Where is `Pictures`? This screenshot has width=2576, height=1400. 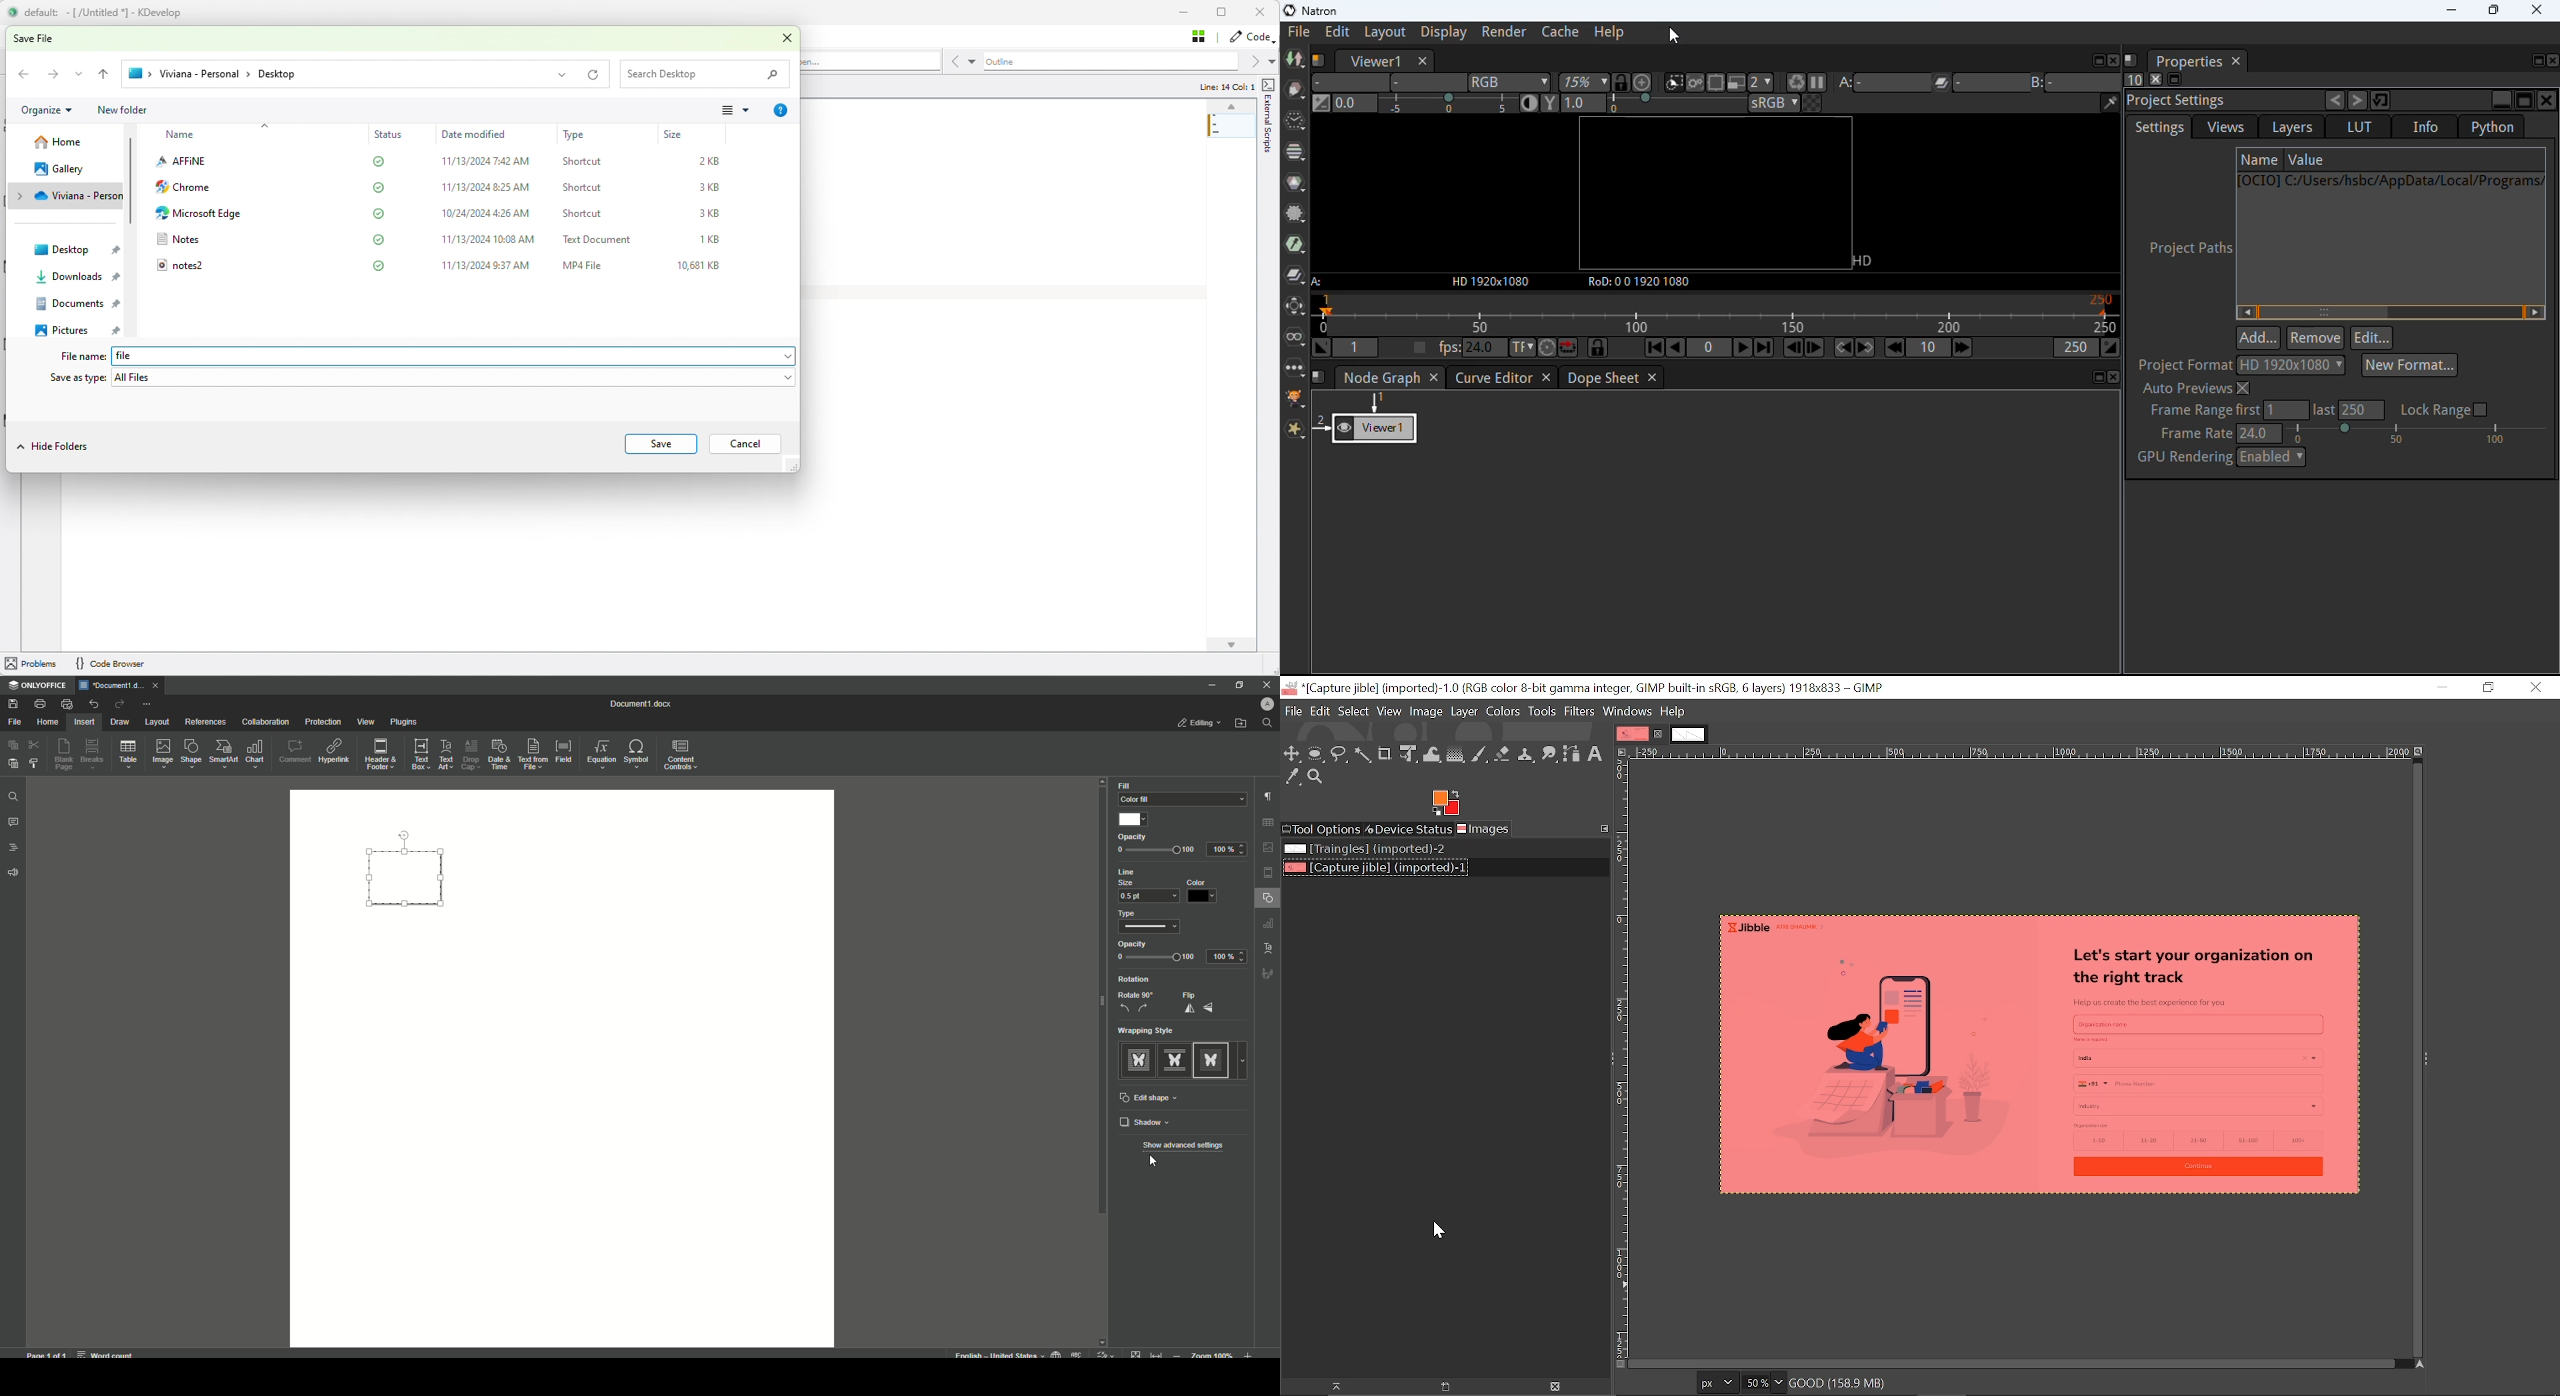
Pictures is located at coordinates (82, 331).